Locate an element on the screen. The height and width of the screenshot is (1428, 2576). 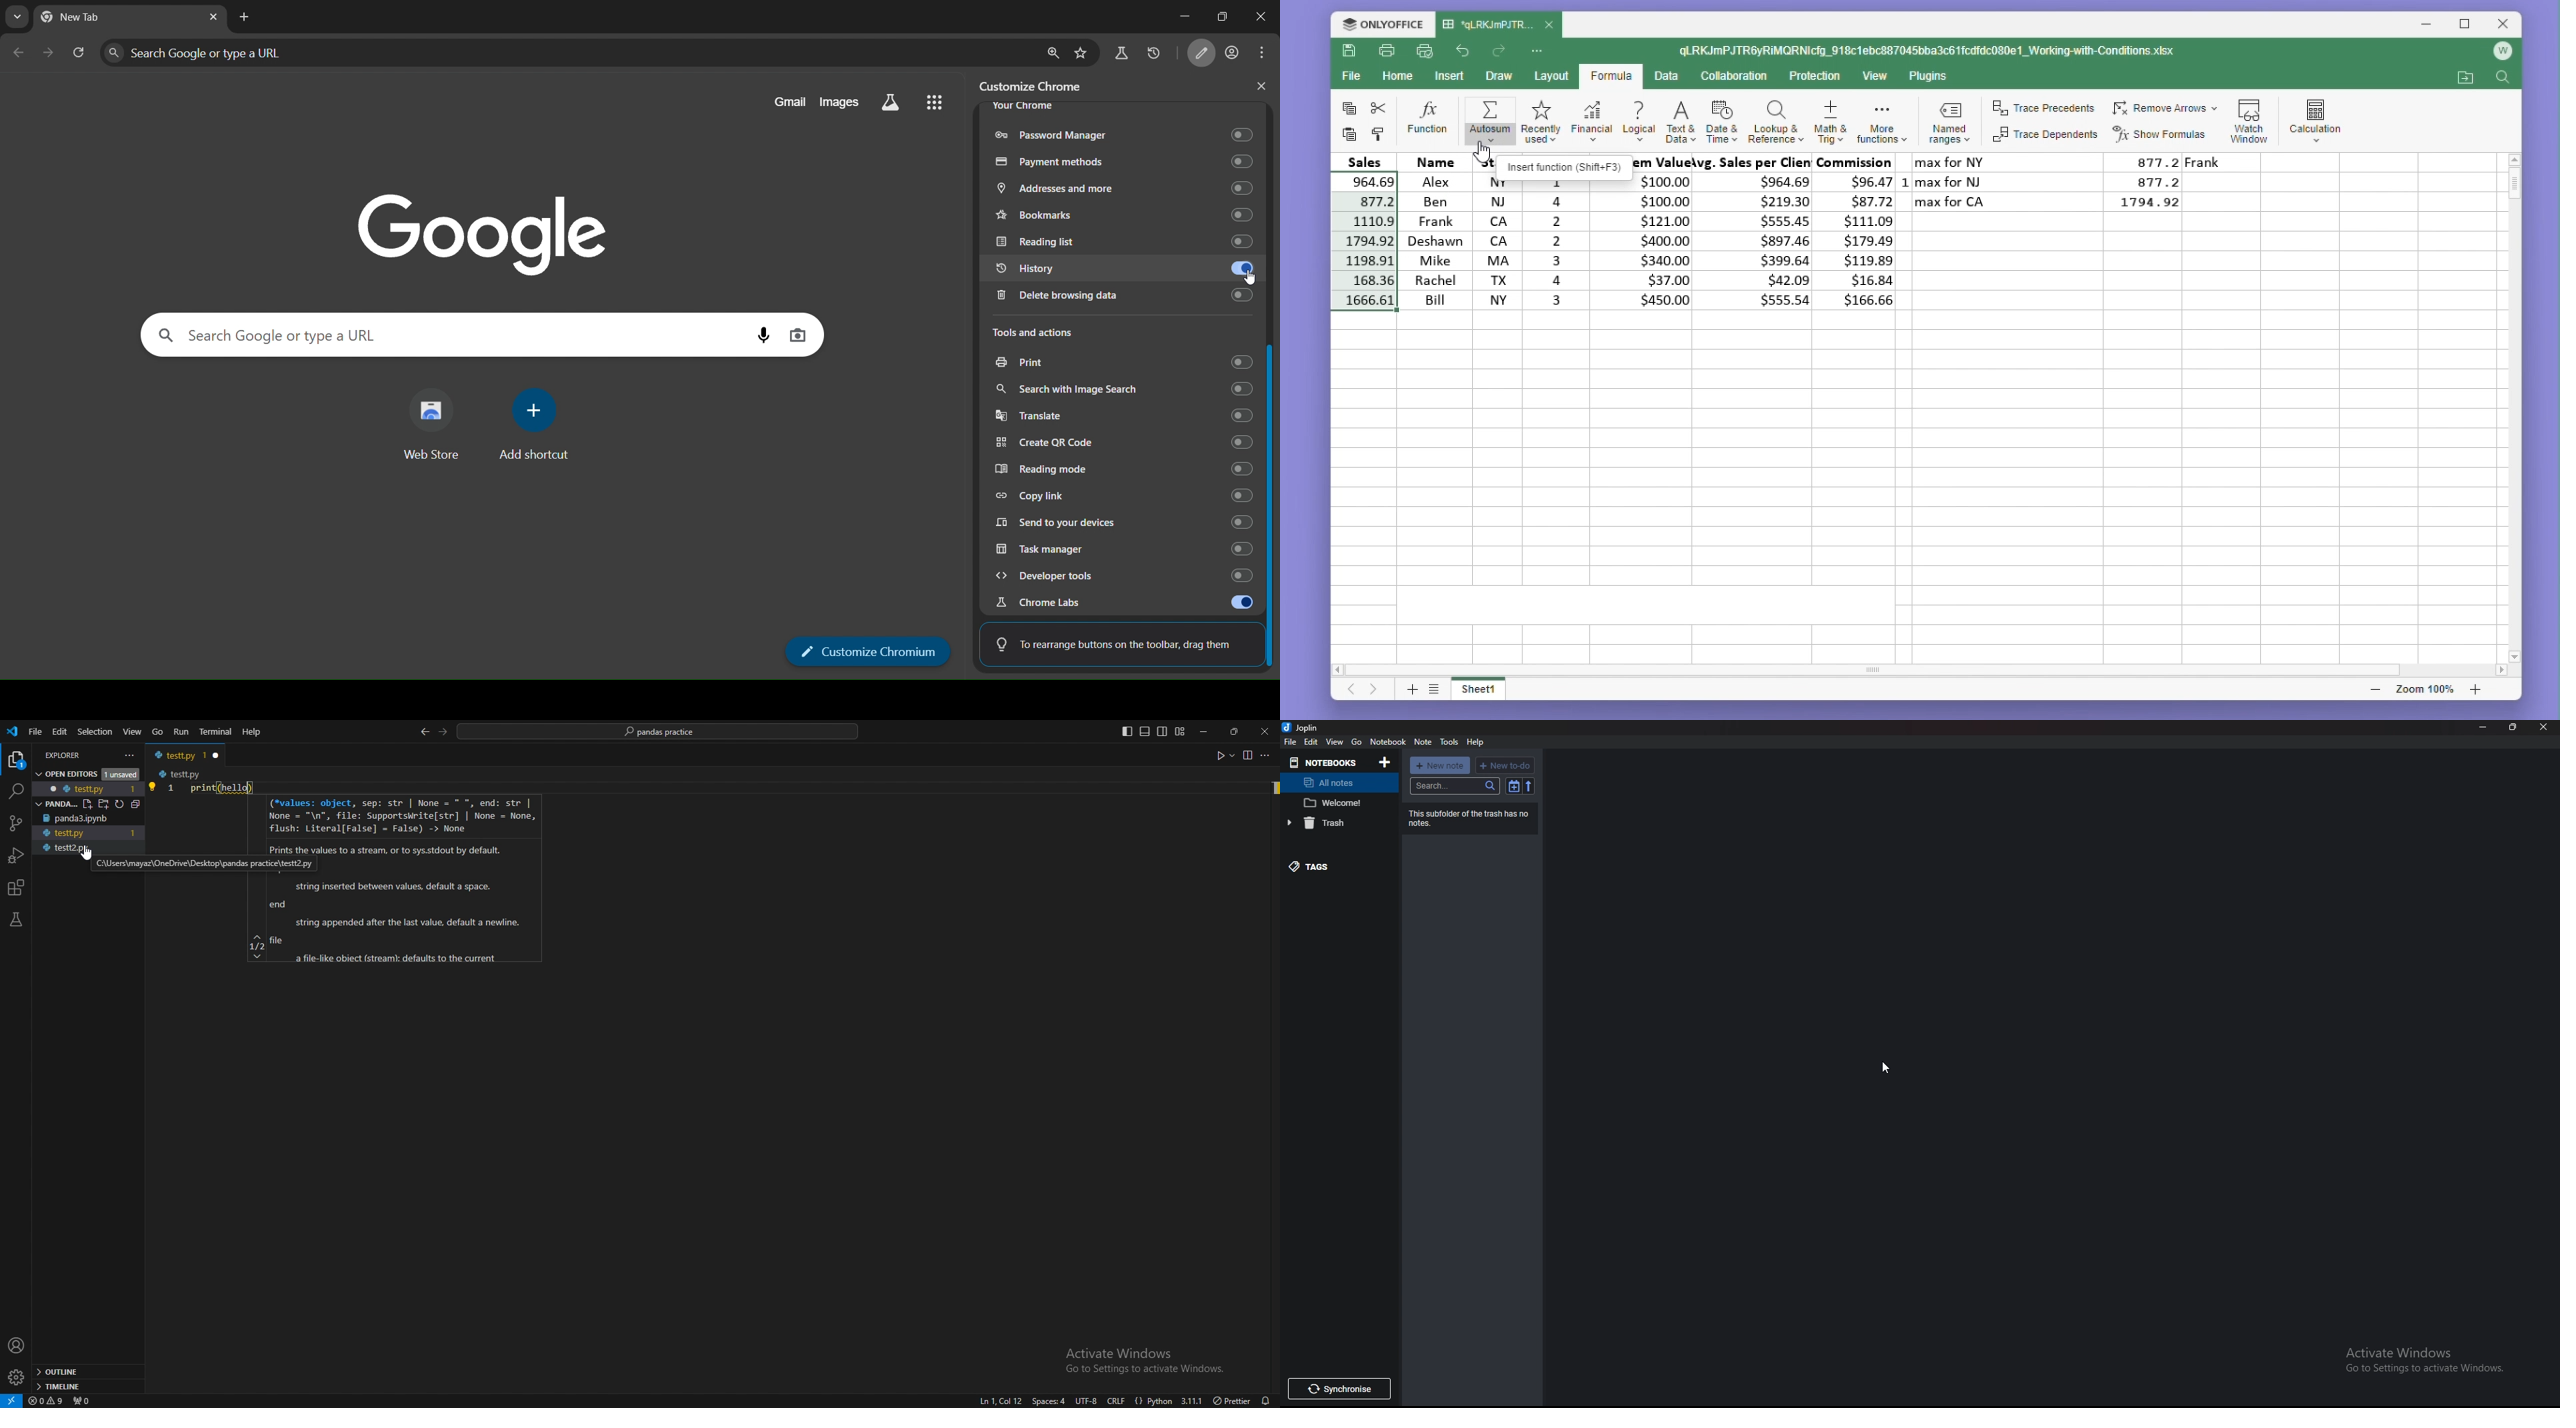
source control is located at coordinates (15, 823).